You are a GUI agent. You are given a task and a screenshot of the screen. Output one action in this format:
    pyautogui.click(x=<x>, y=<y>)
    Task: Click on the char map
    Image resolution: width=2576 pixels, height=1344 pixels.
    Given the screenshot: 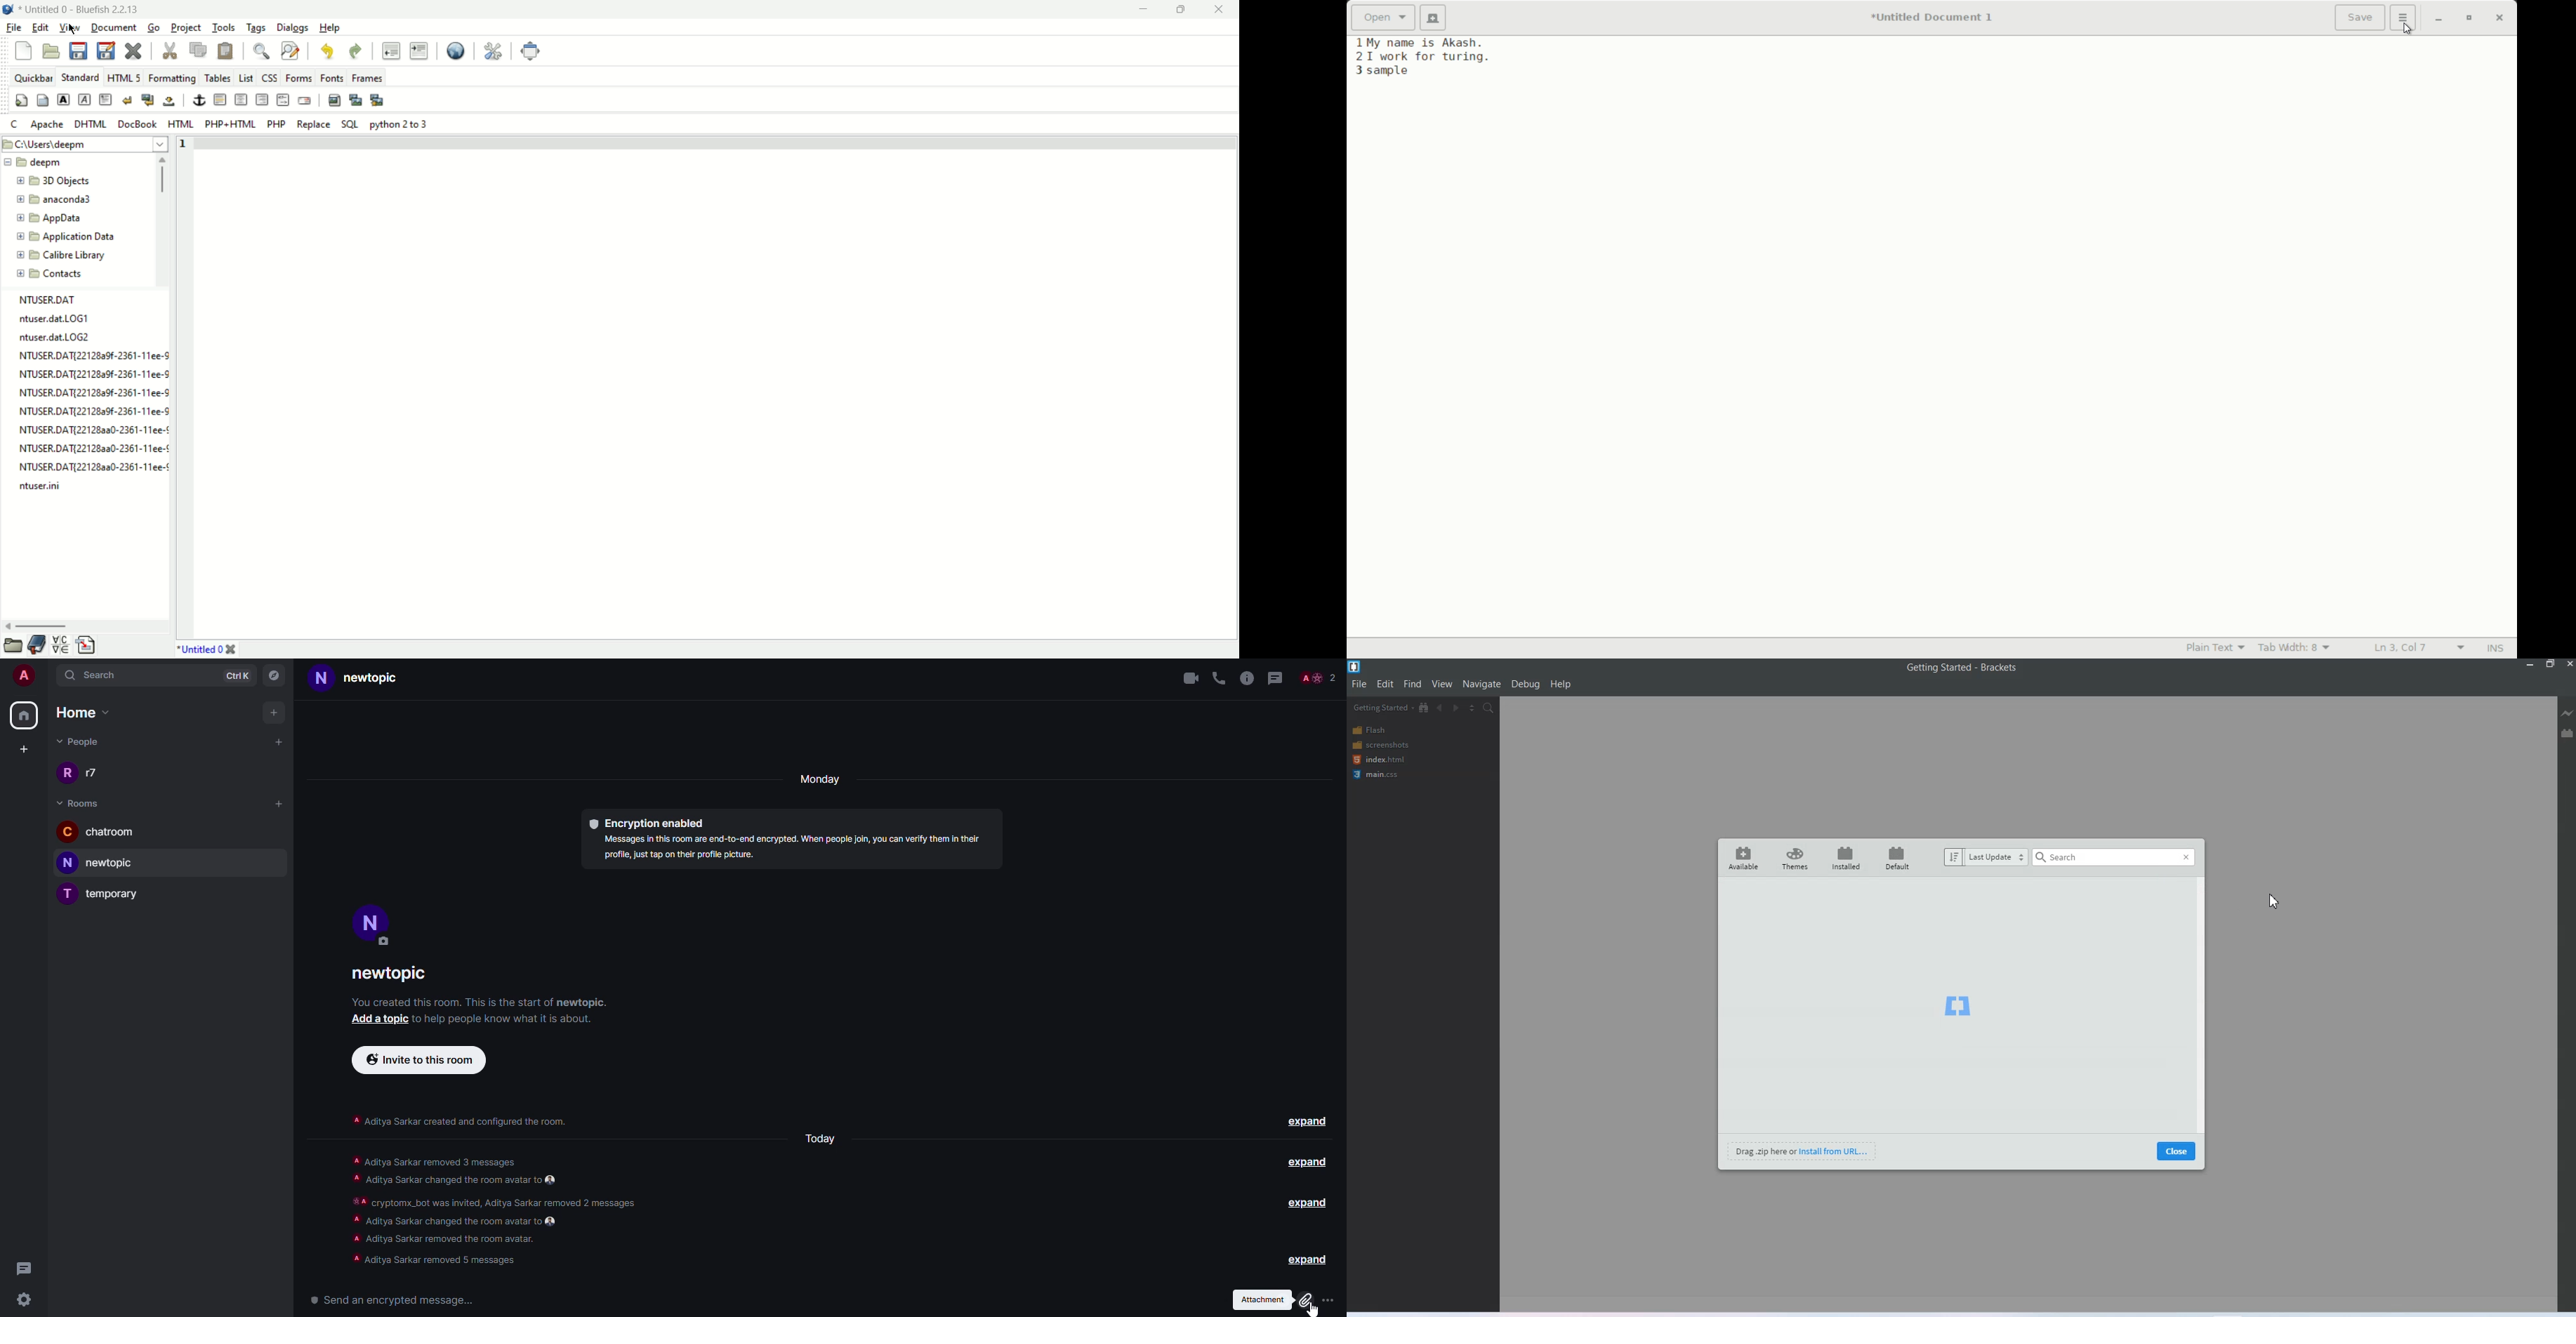 What is the action you would take?
    pyautogui.click(x=59, y=646)
    